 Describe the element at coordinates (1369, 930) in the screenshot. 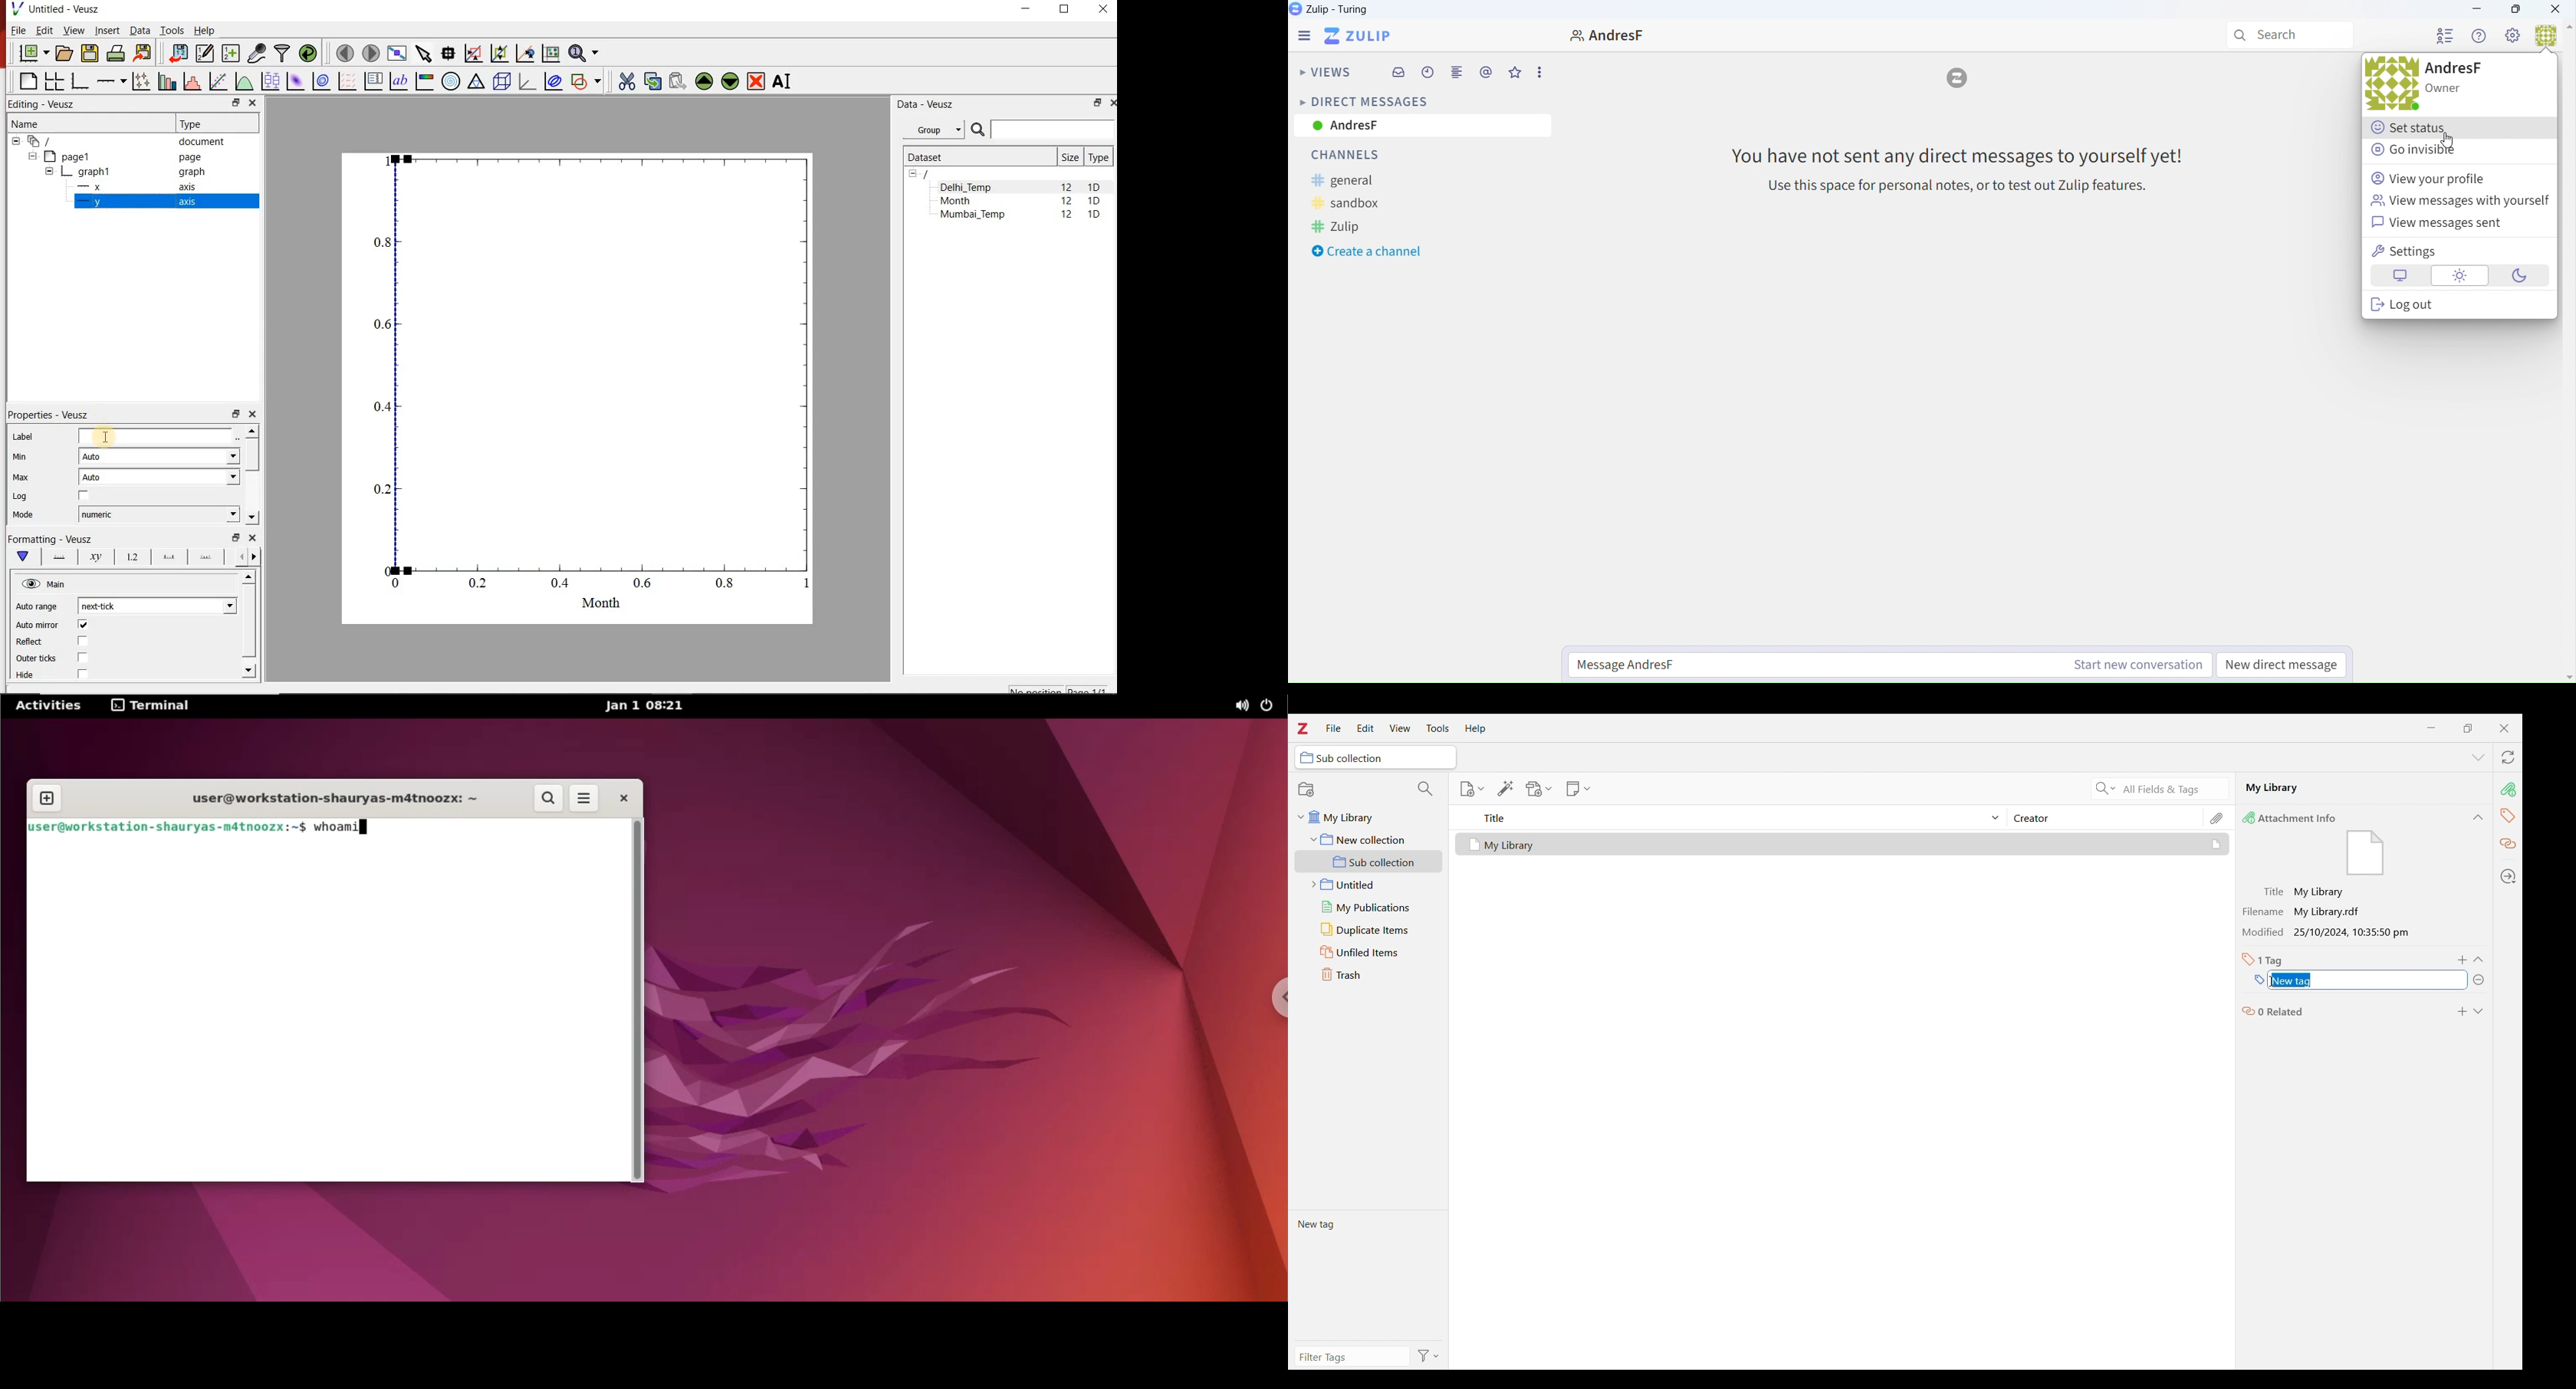

I see `Duplicate items folder` at that location.